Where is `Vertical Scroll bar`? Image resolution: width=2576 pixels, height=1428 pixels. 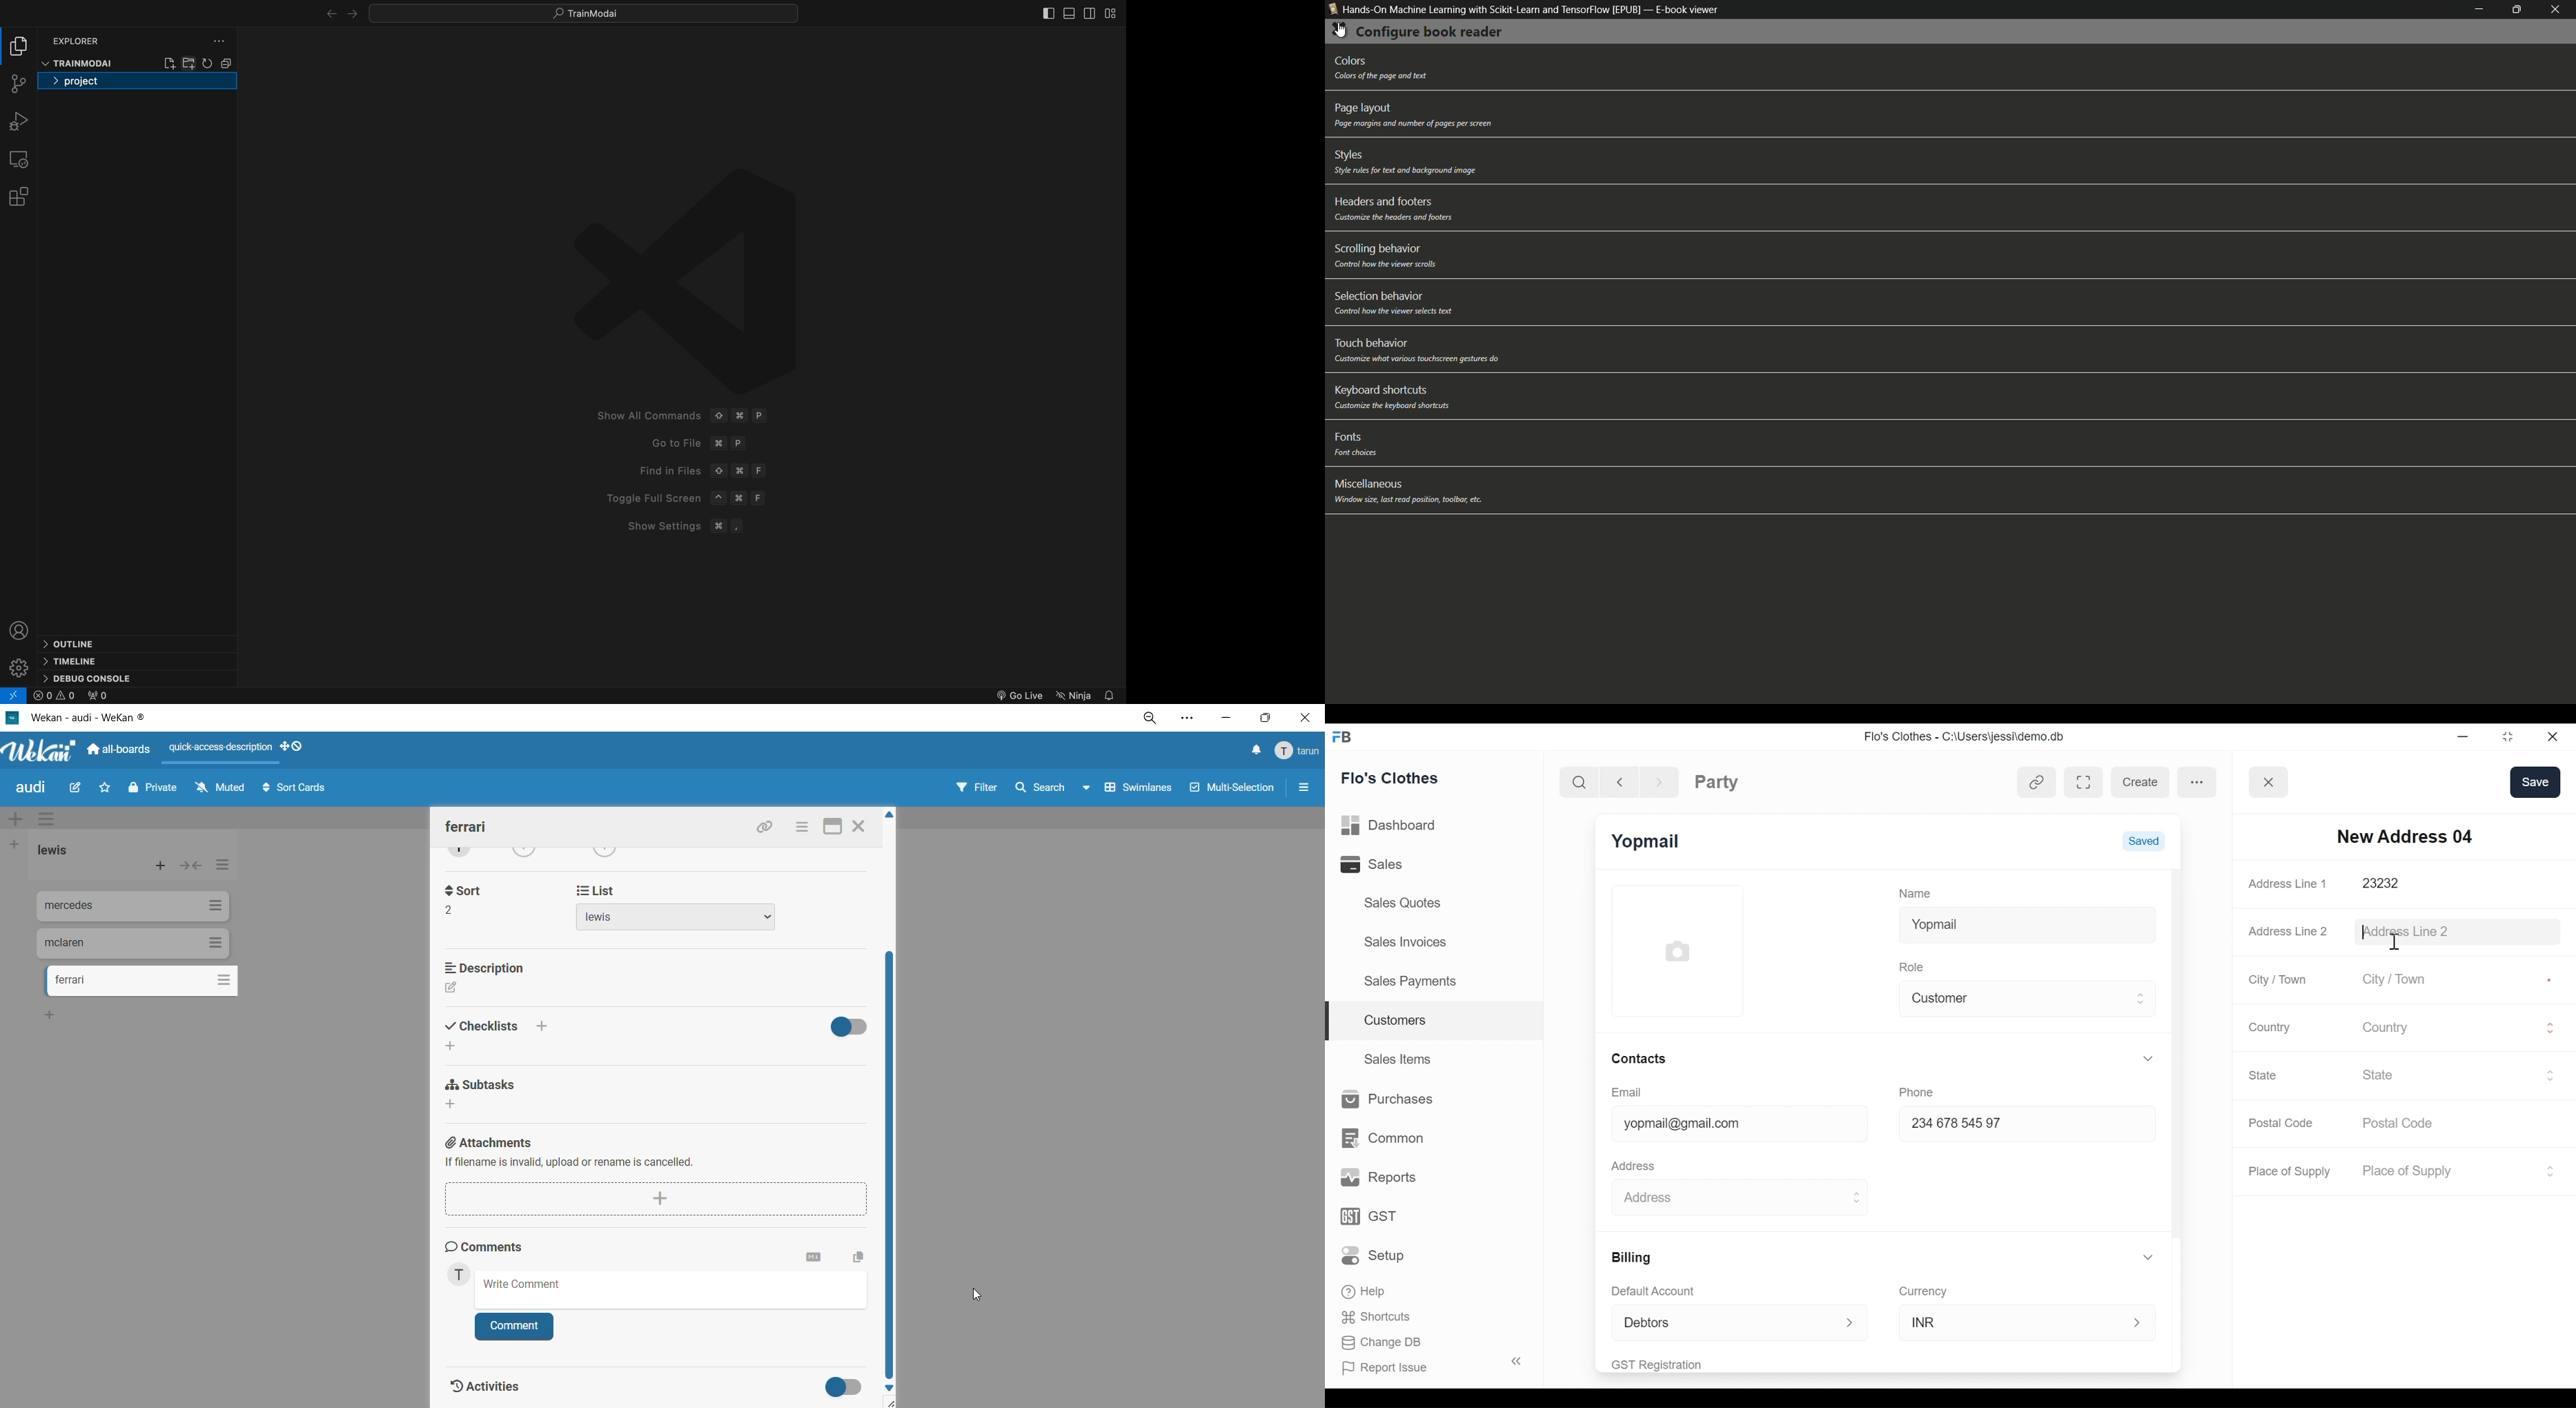
Vertical Scroll bar is located at coordinates (2176, 1054).